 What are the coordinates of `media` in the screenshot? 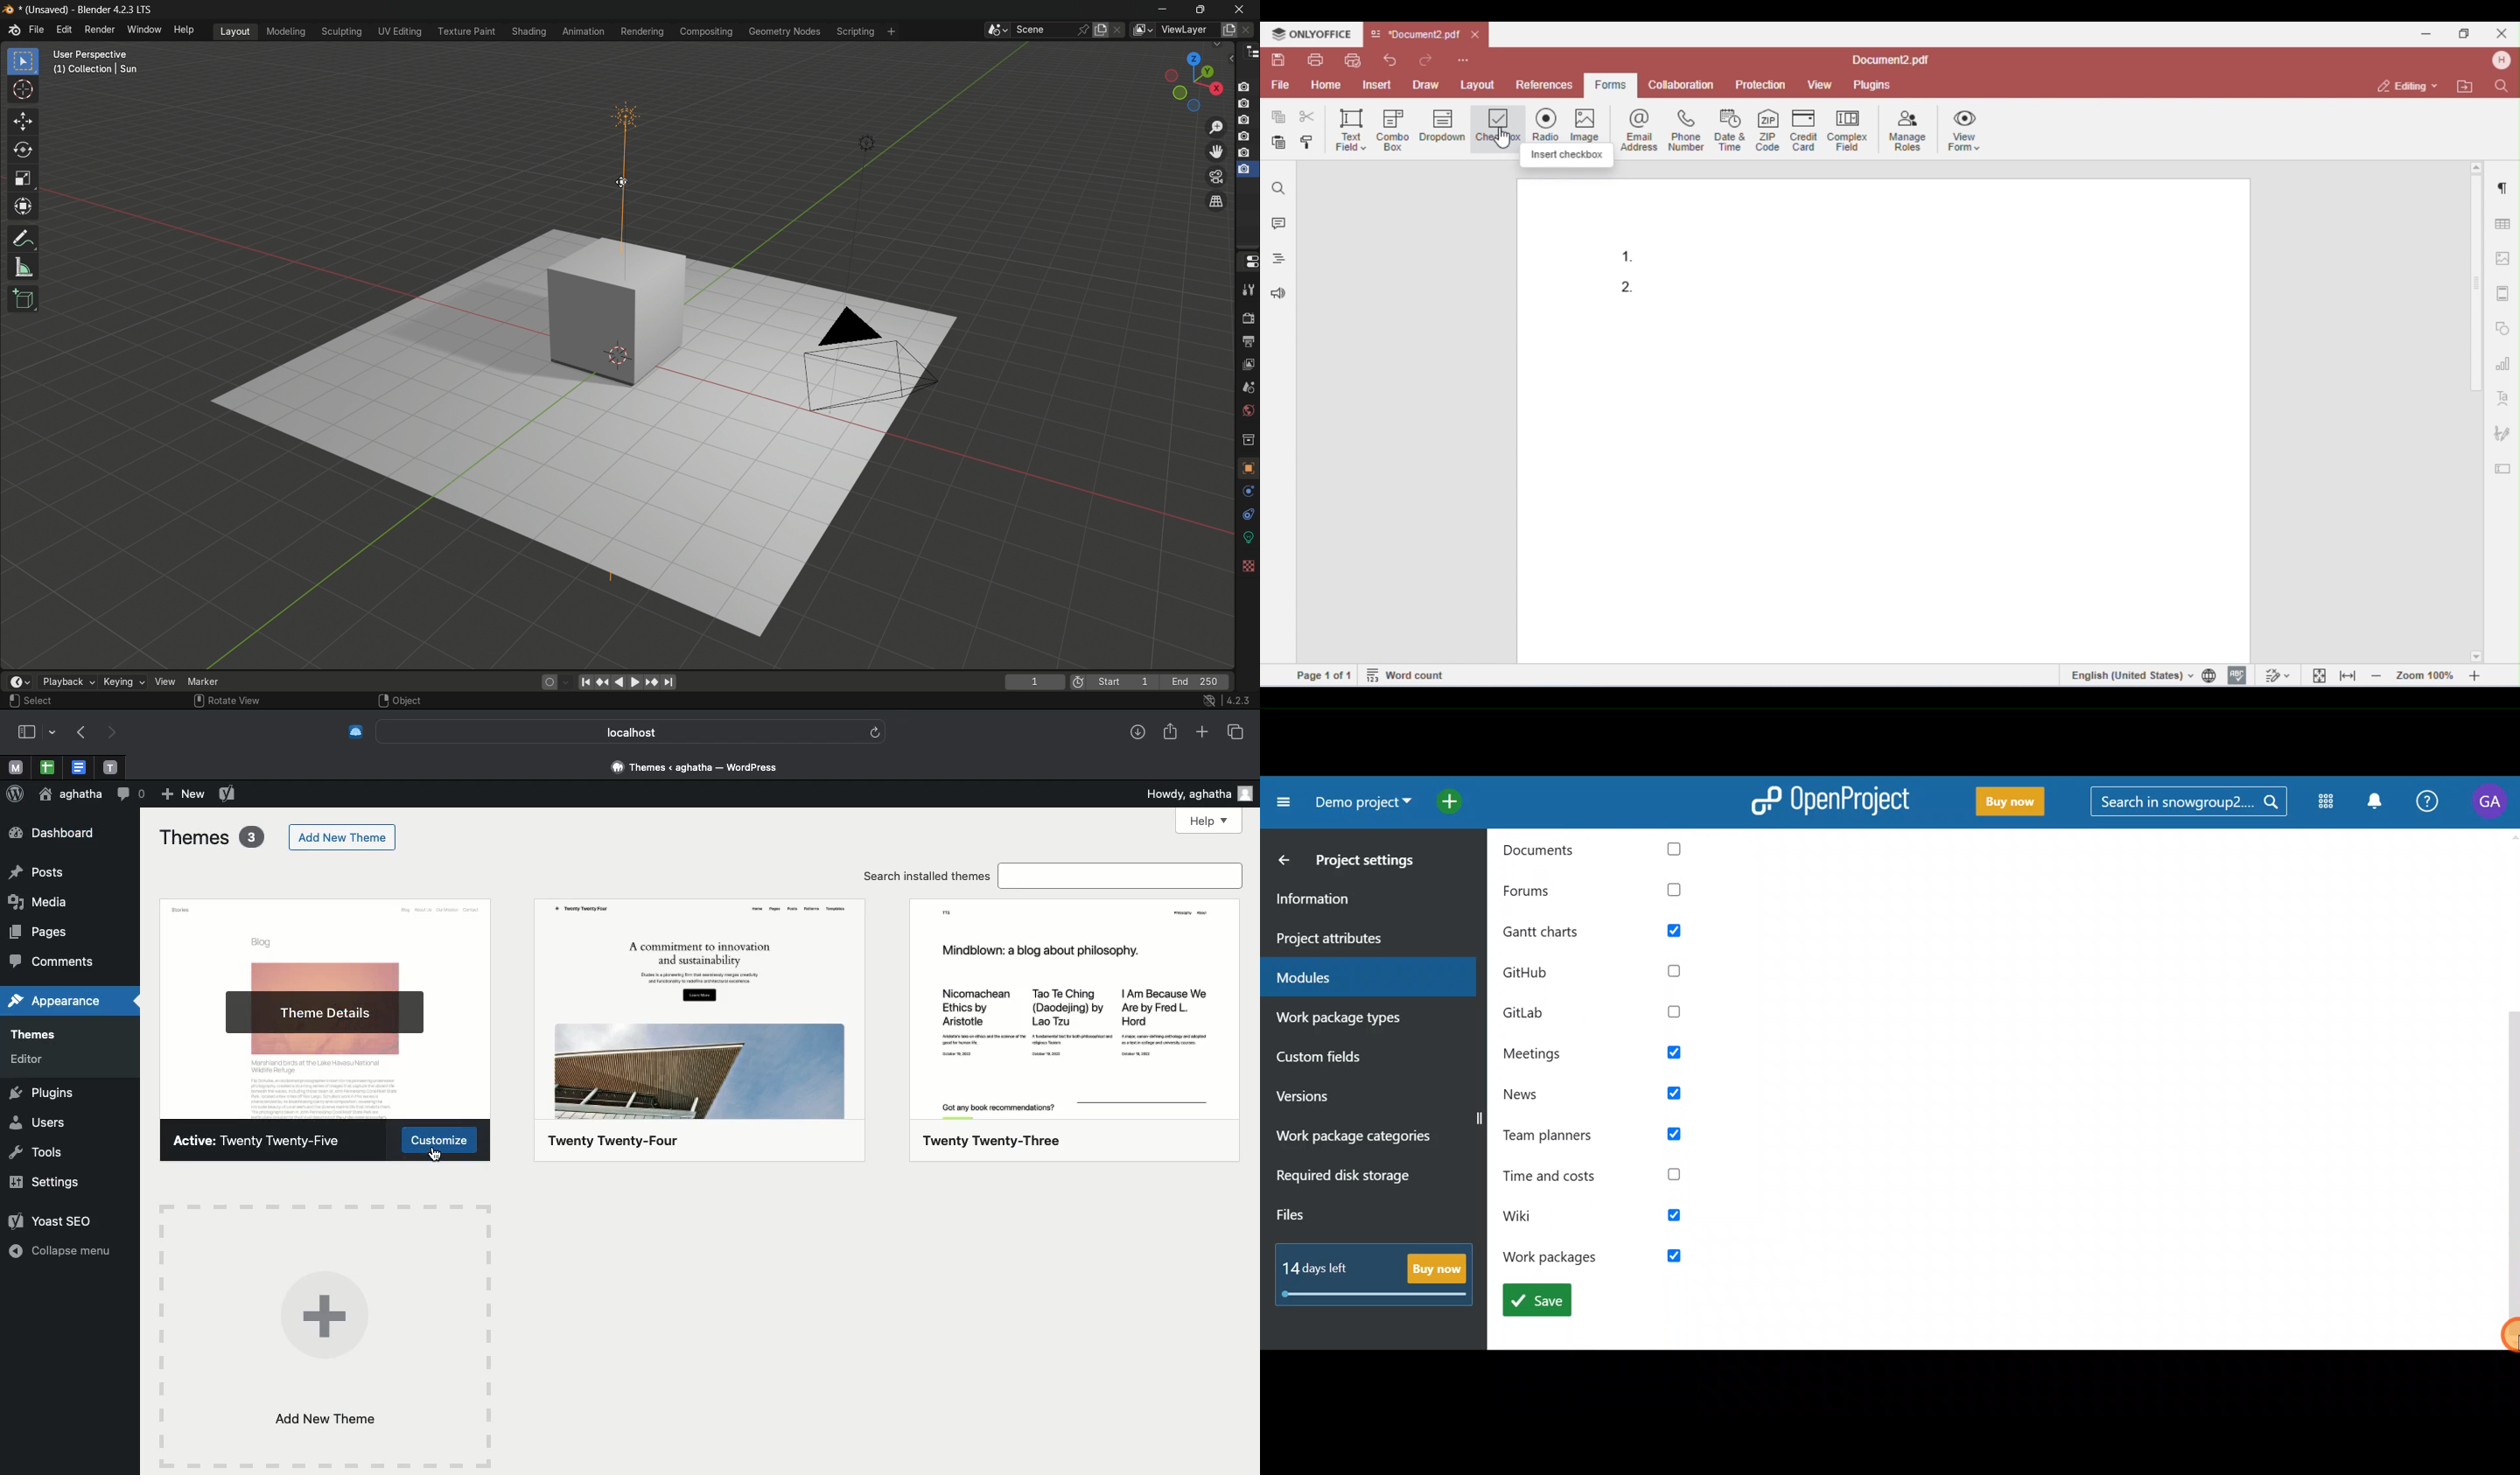 It's located at (42, 902).